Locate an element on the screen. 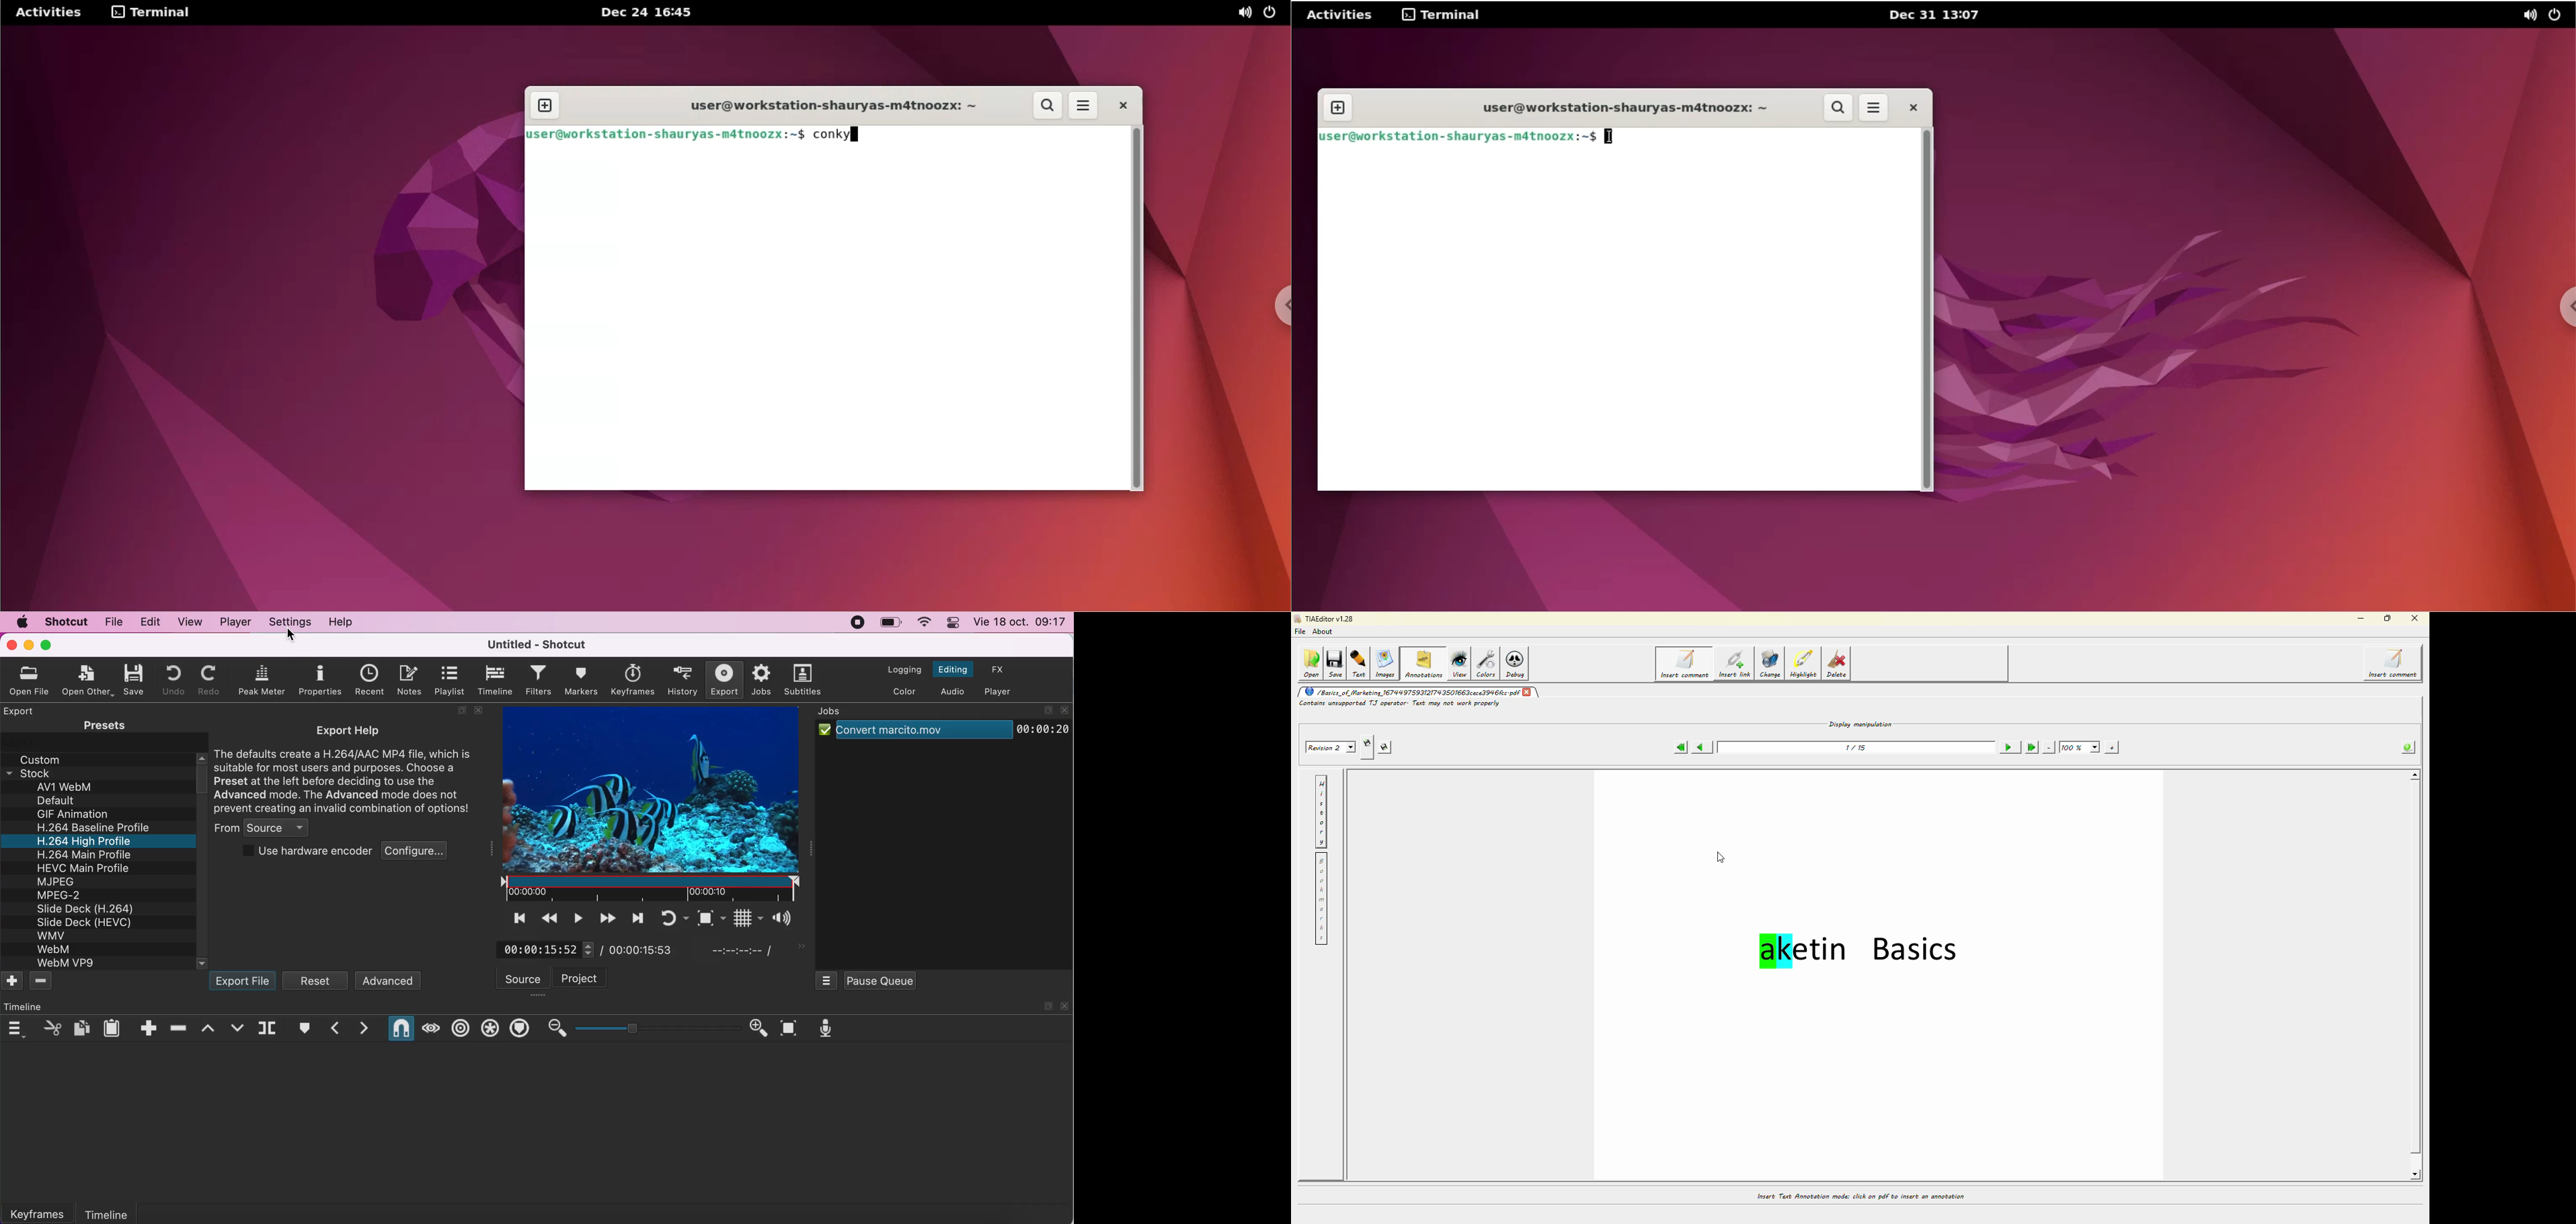 Image resolution: width=2576 pixels, height=1232 pixels. timeline menu is located at coordinates (15, 1029).